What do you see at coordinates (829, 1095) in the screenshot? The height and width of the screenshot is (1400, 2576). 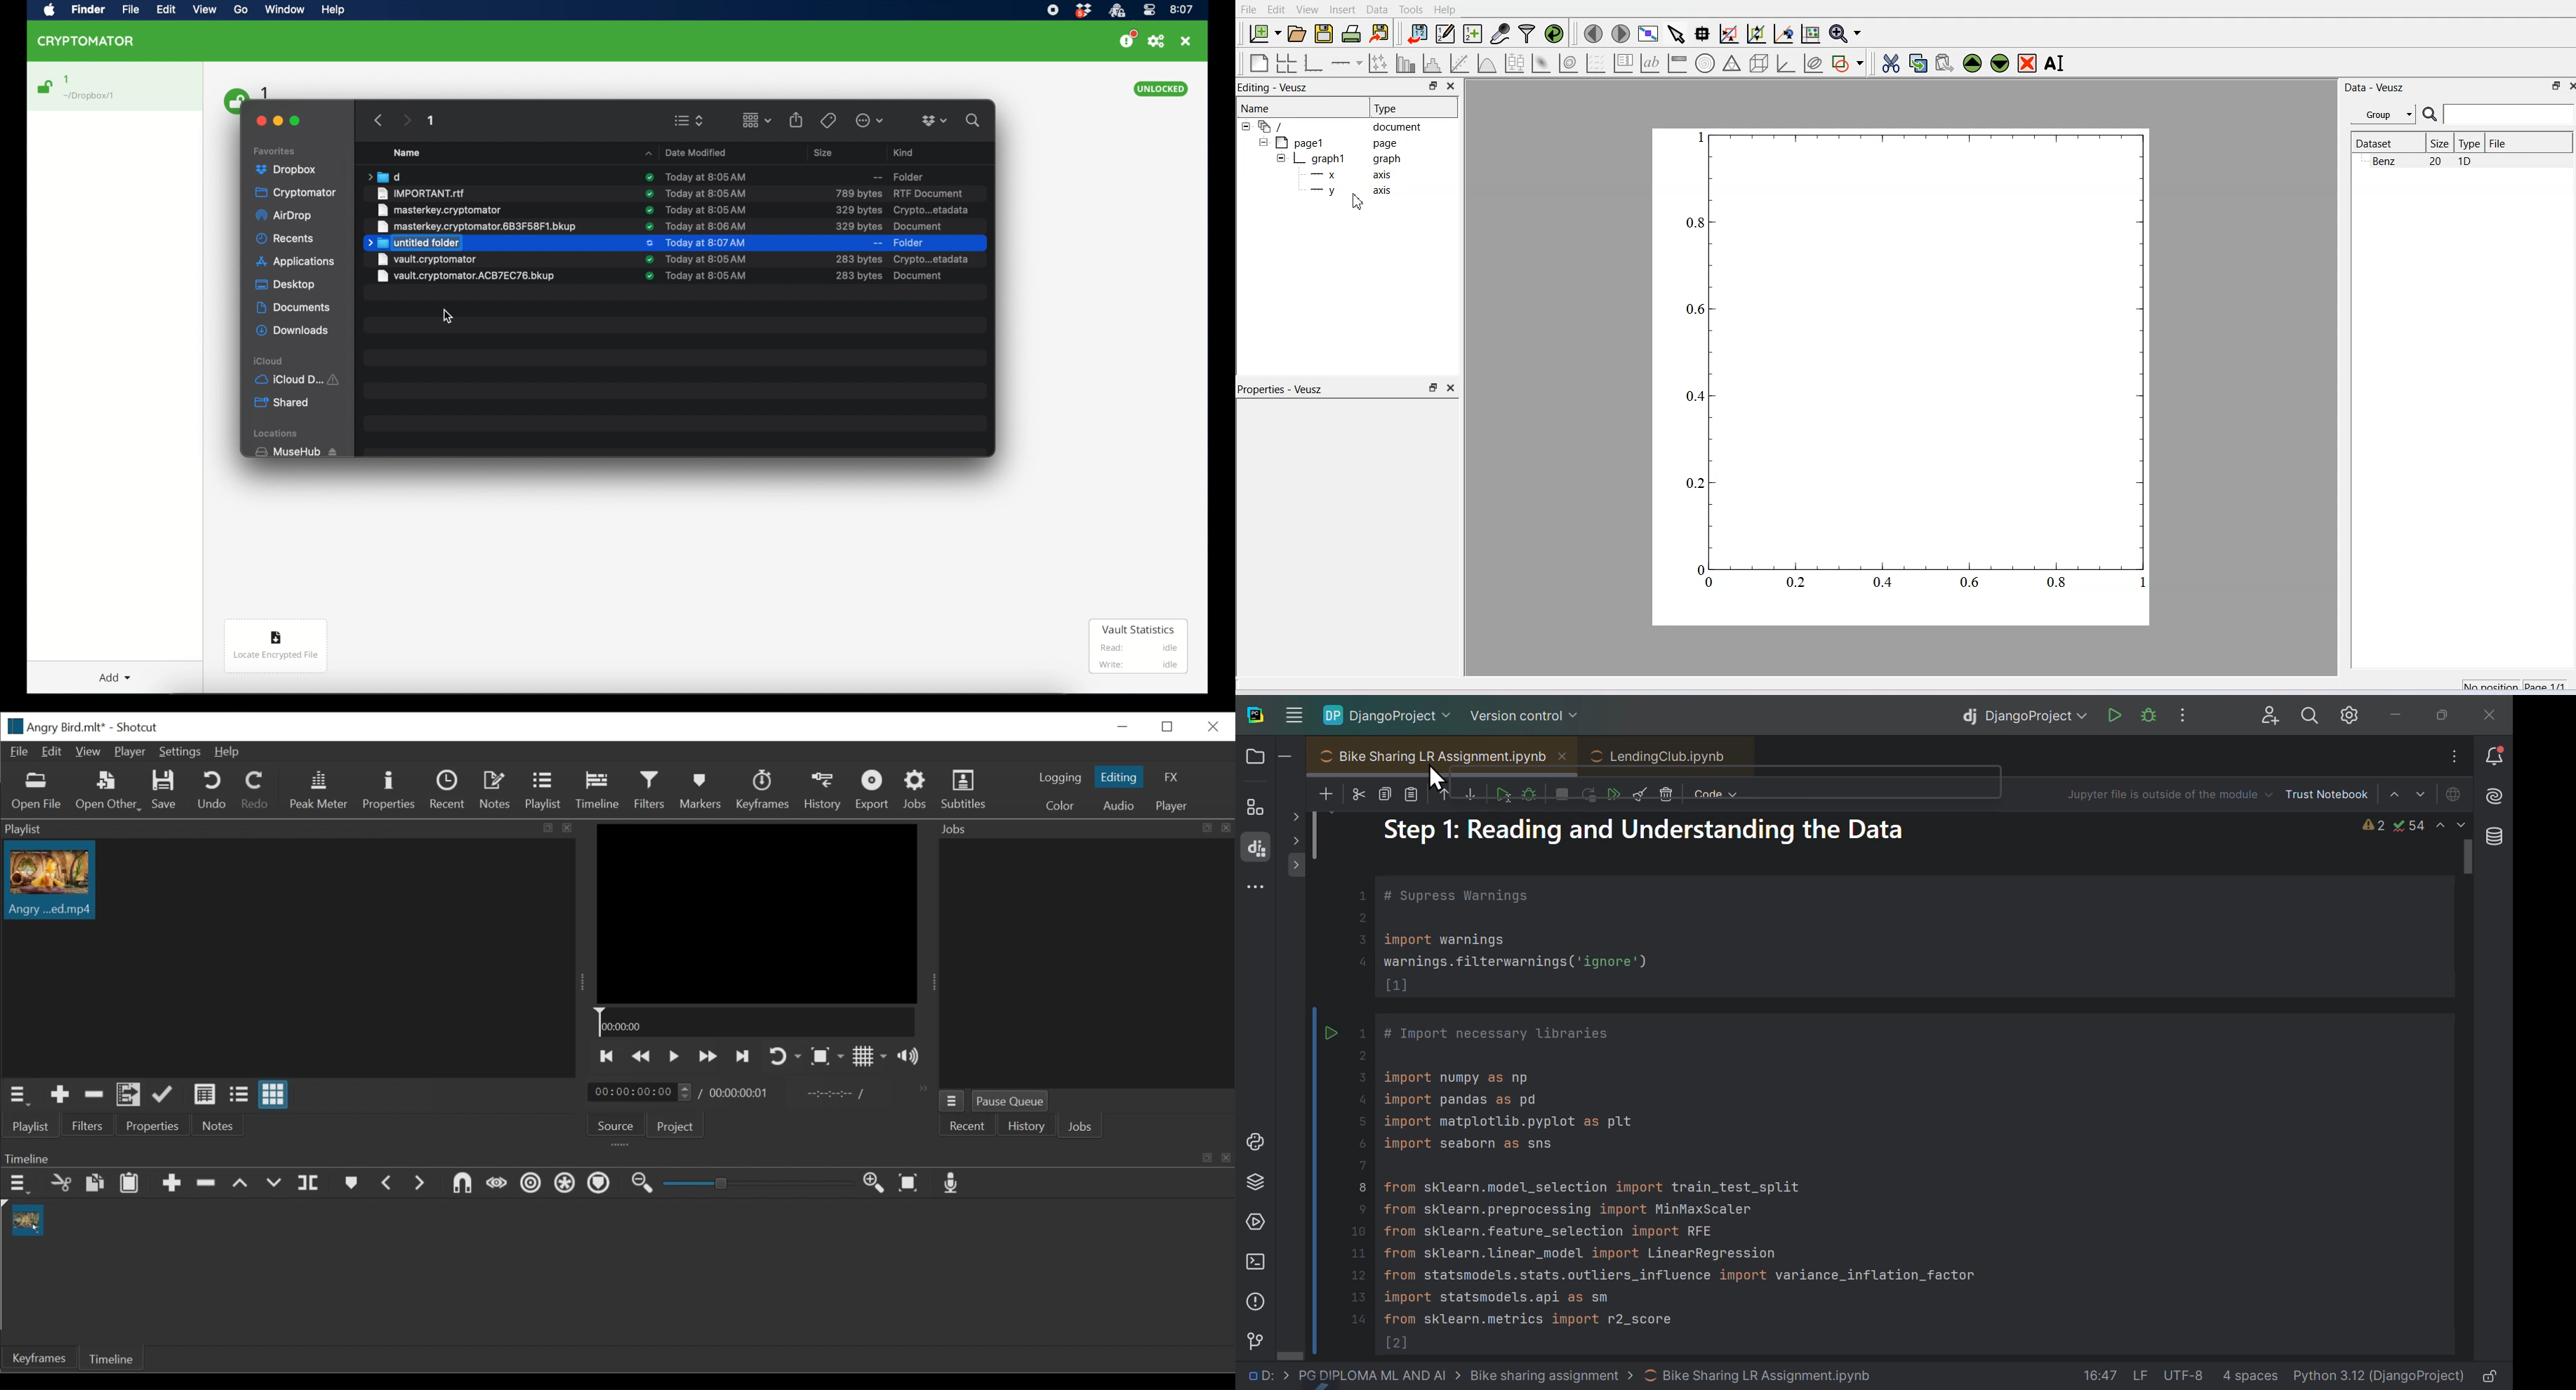 I see `In point` at bounding box center [829, 1095].